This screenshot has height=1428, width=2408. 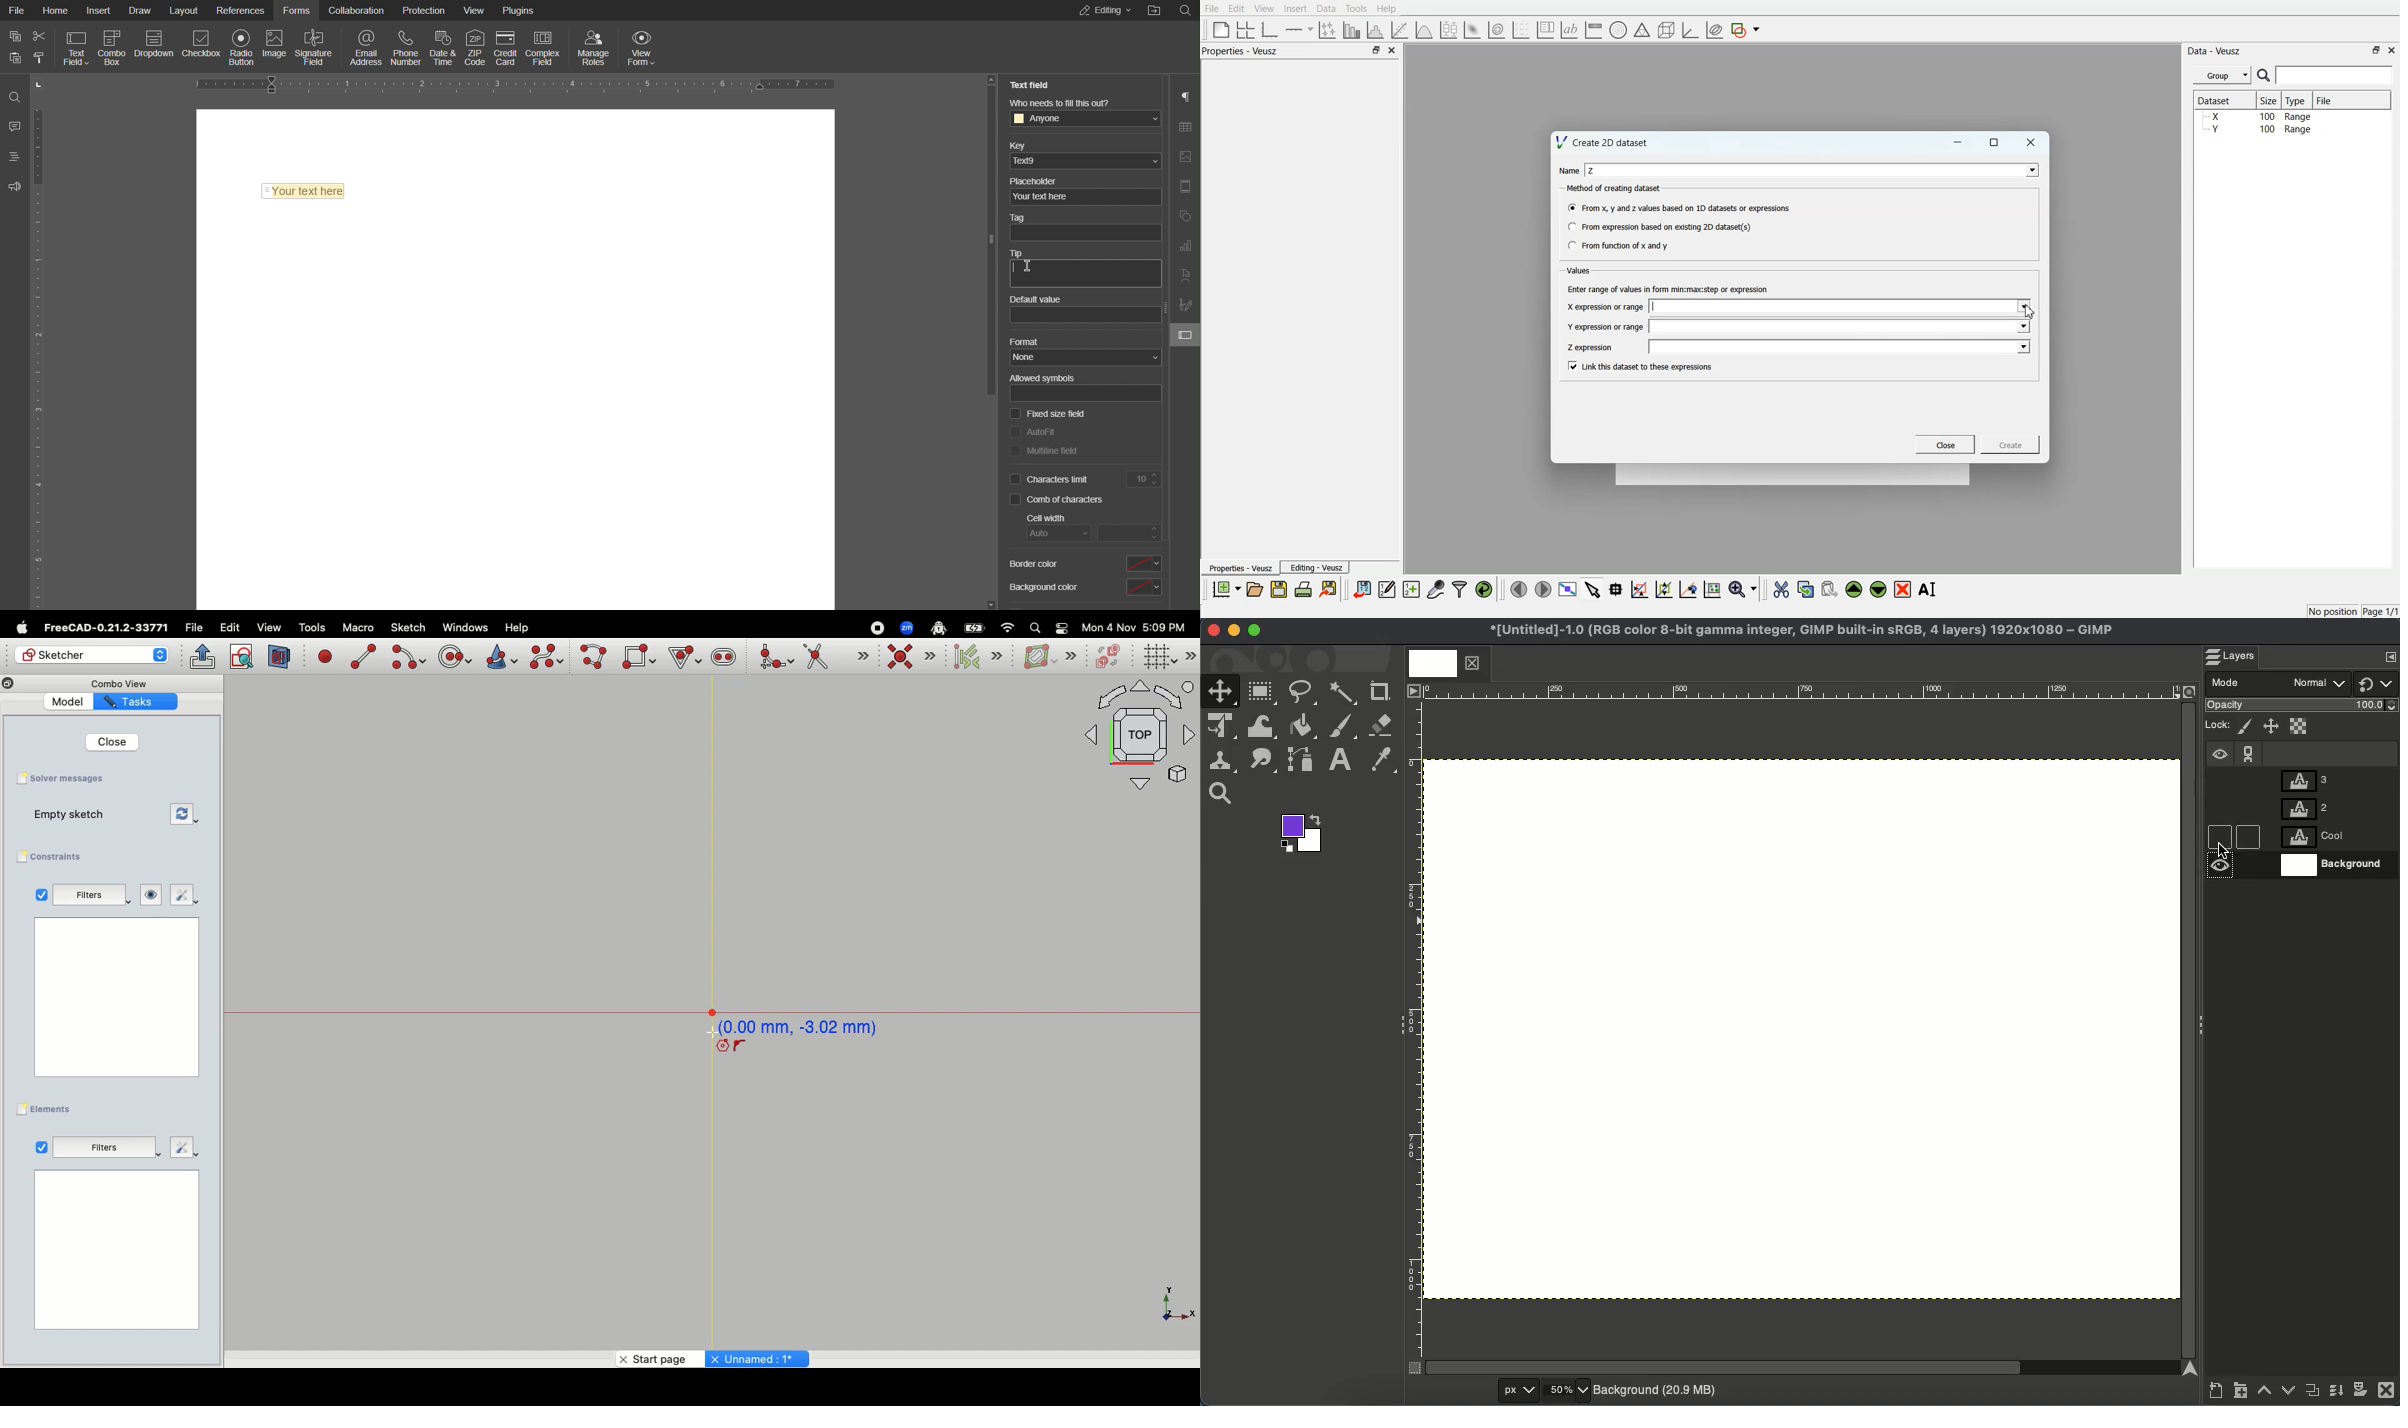 I want to click on Model, so click(x=70, y=703).